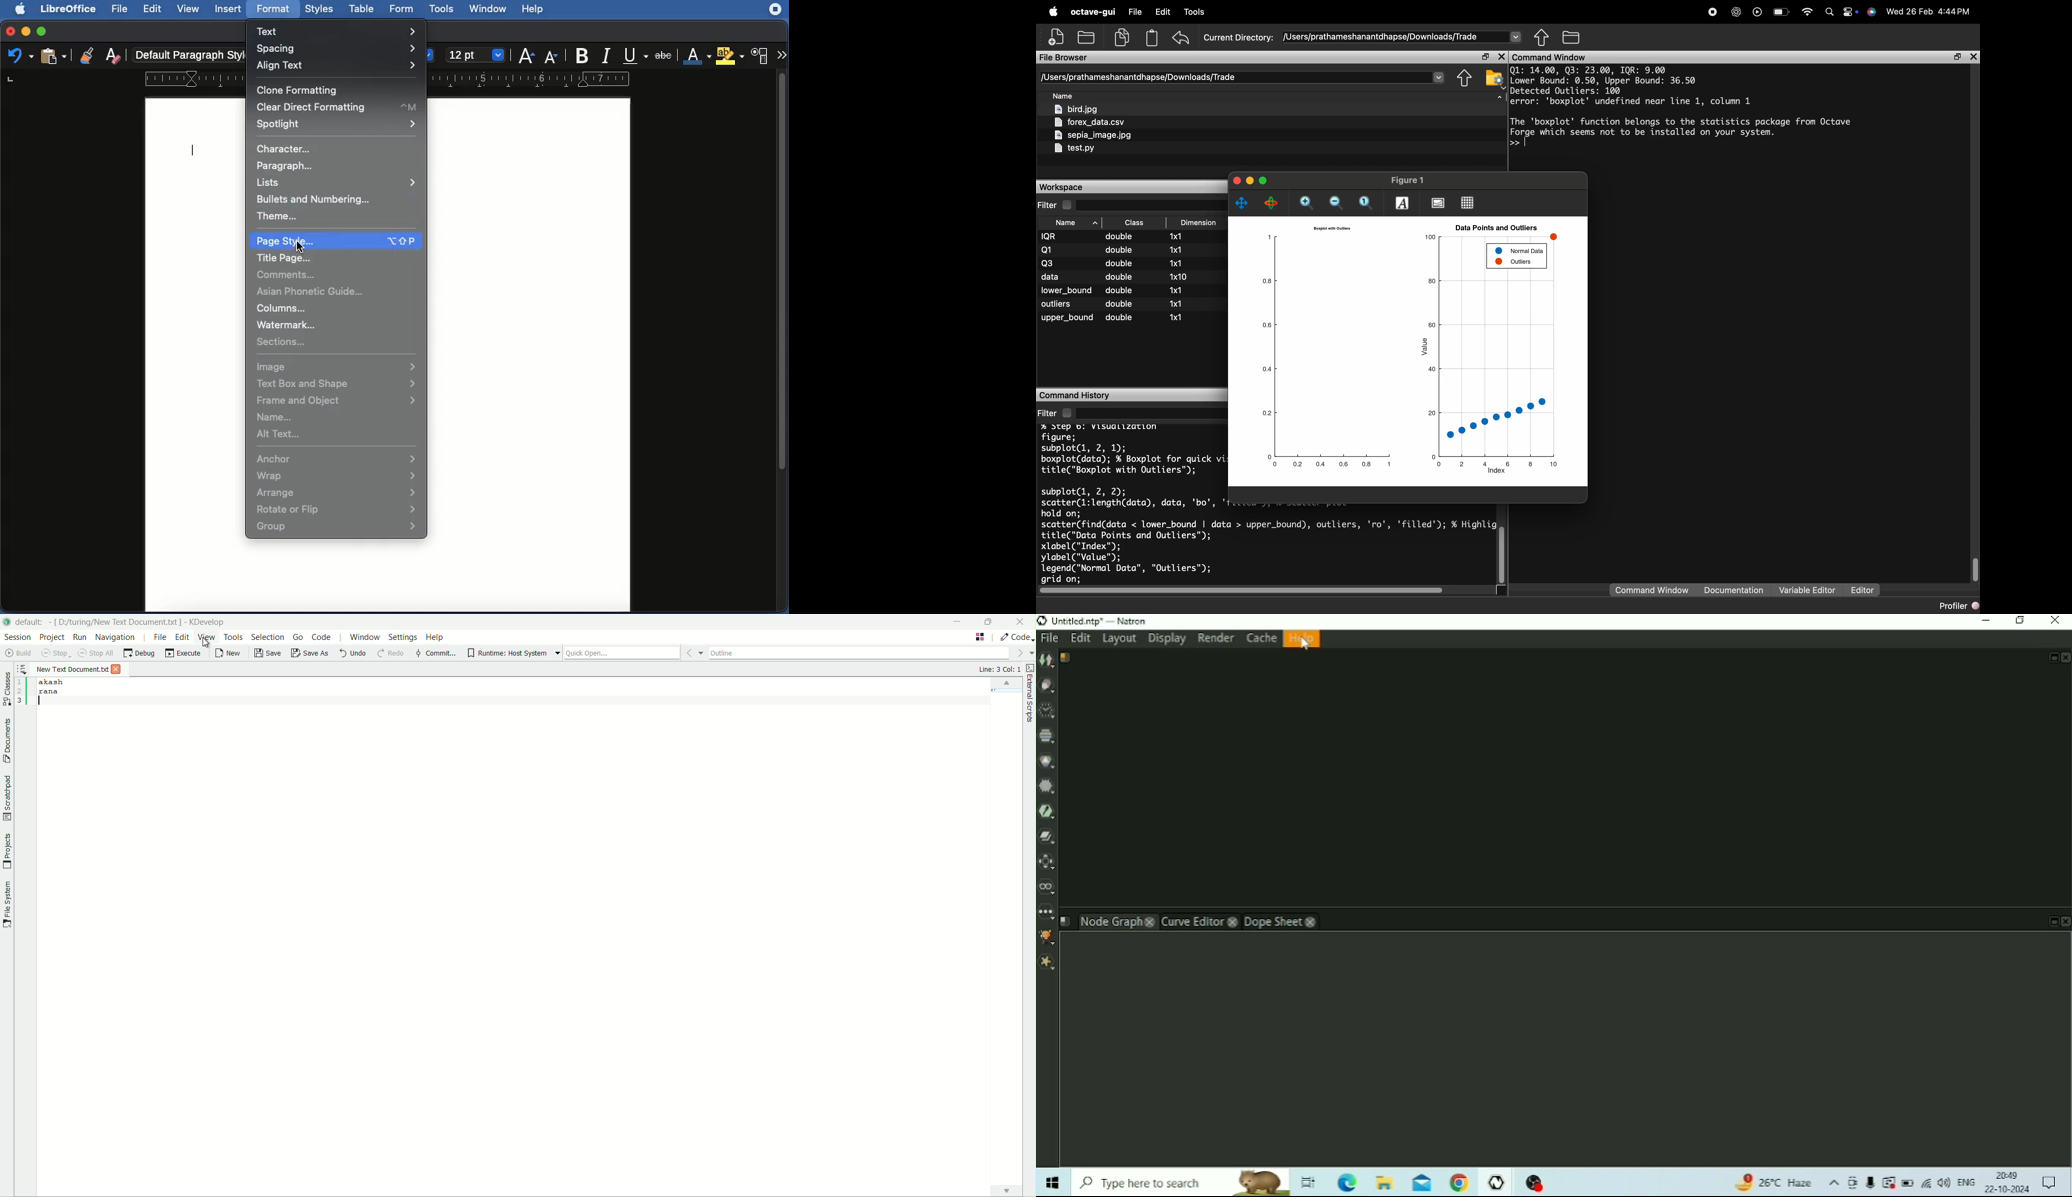  I want to click on build, so click(19, 653).